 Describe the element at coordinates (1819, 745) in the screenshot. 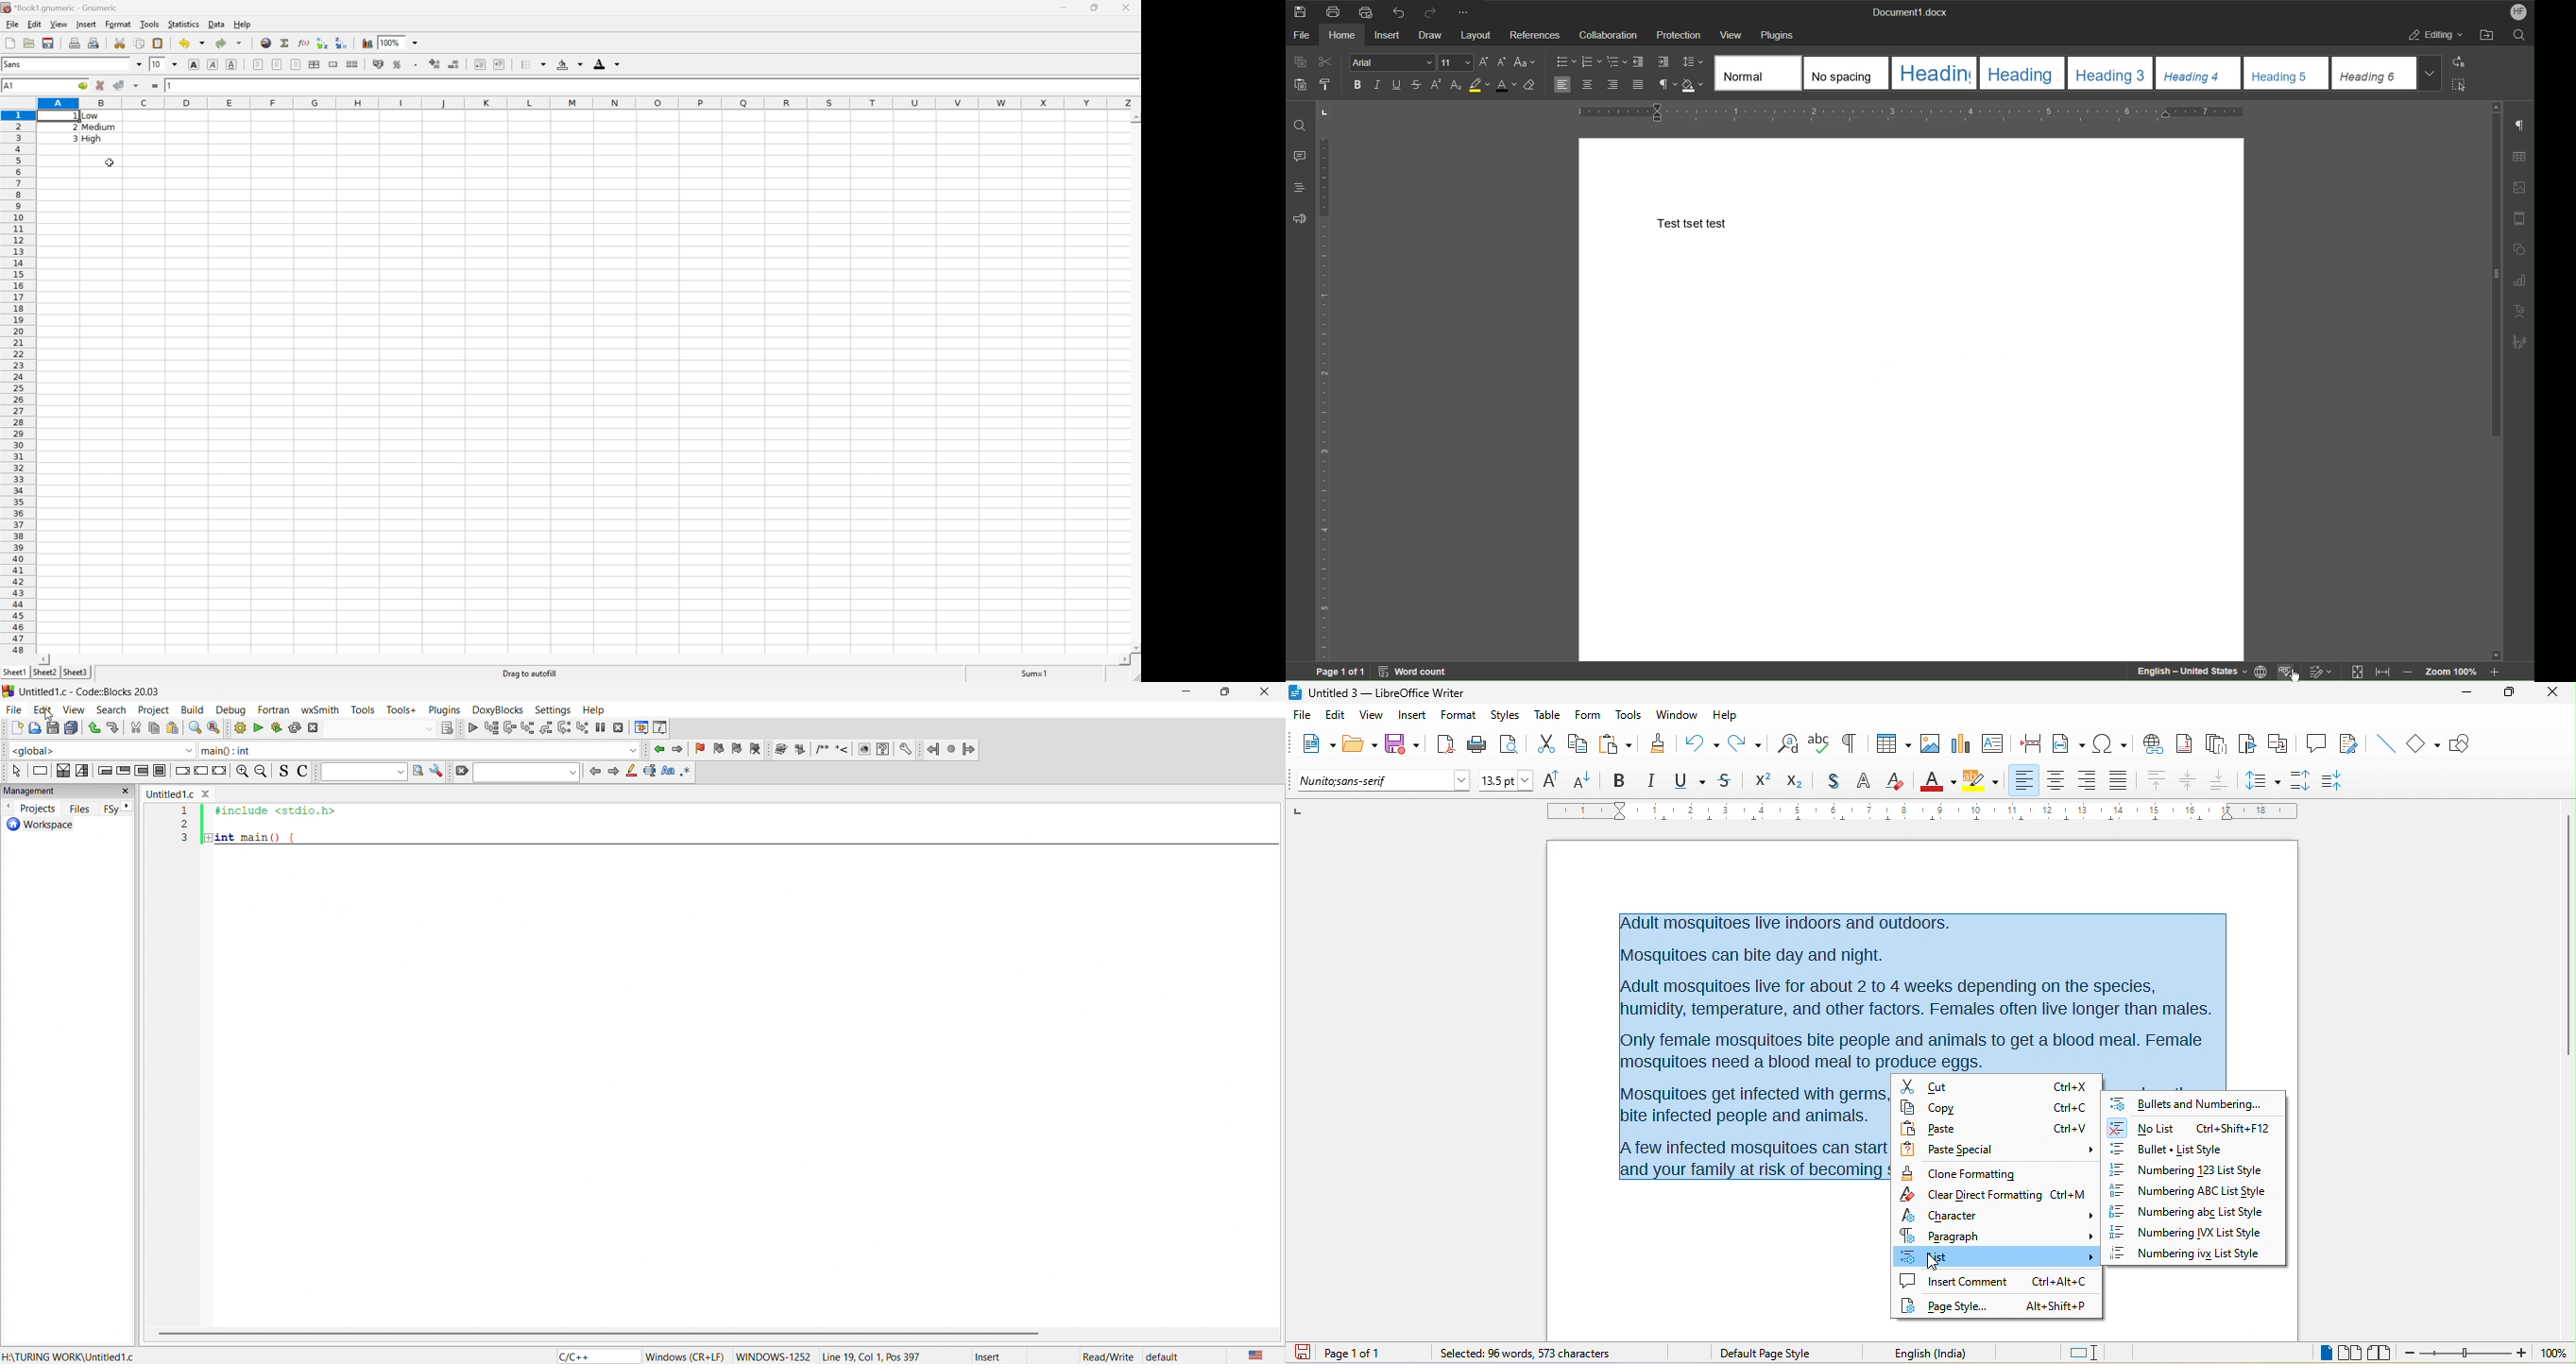

I see `spelling` at that location.